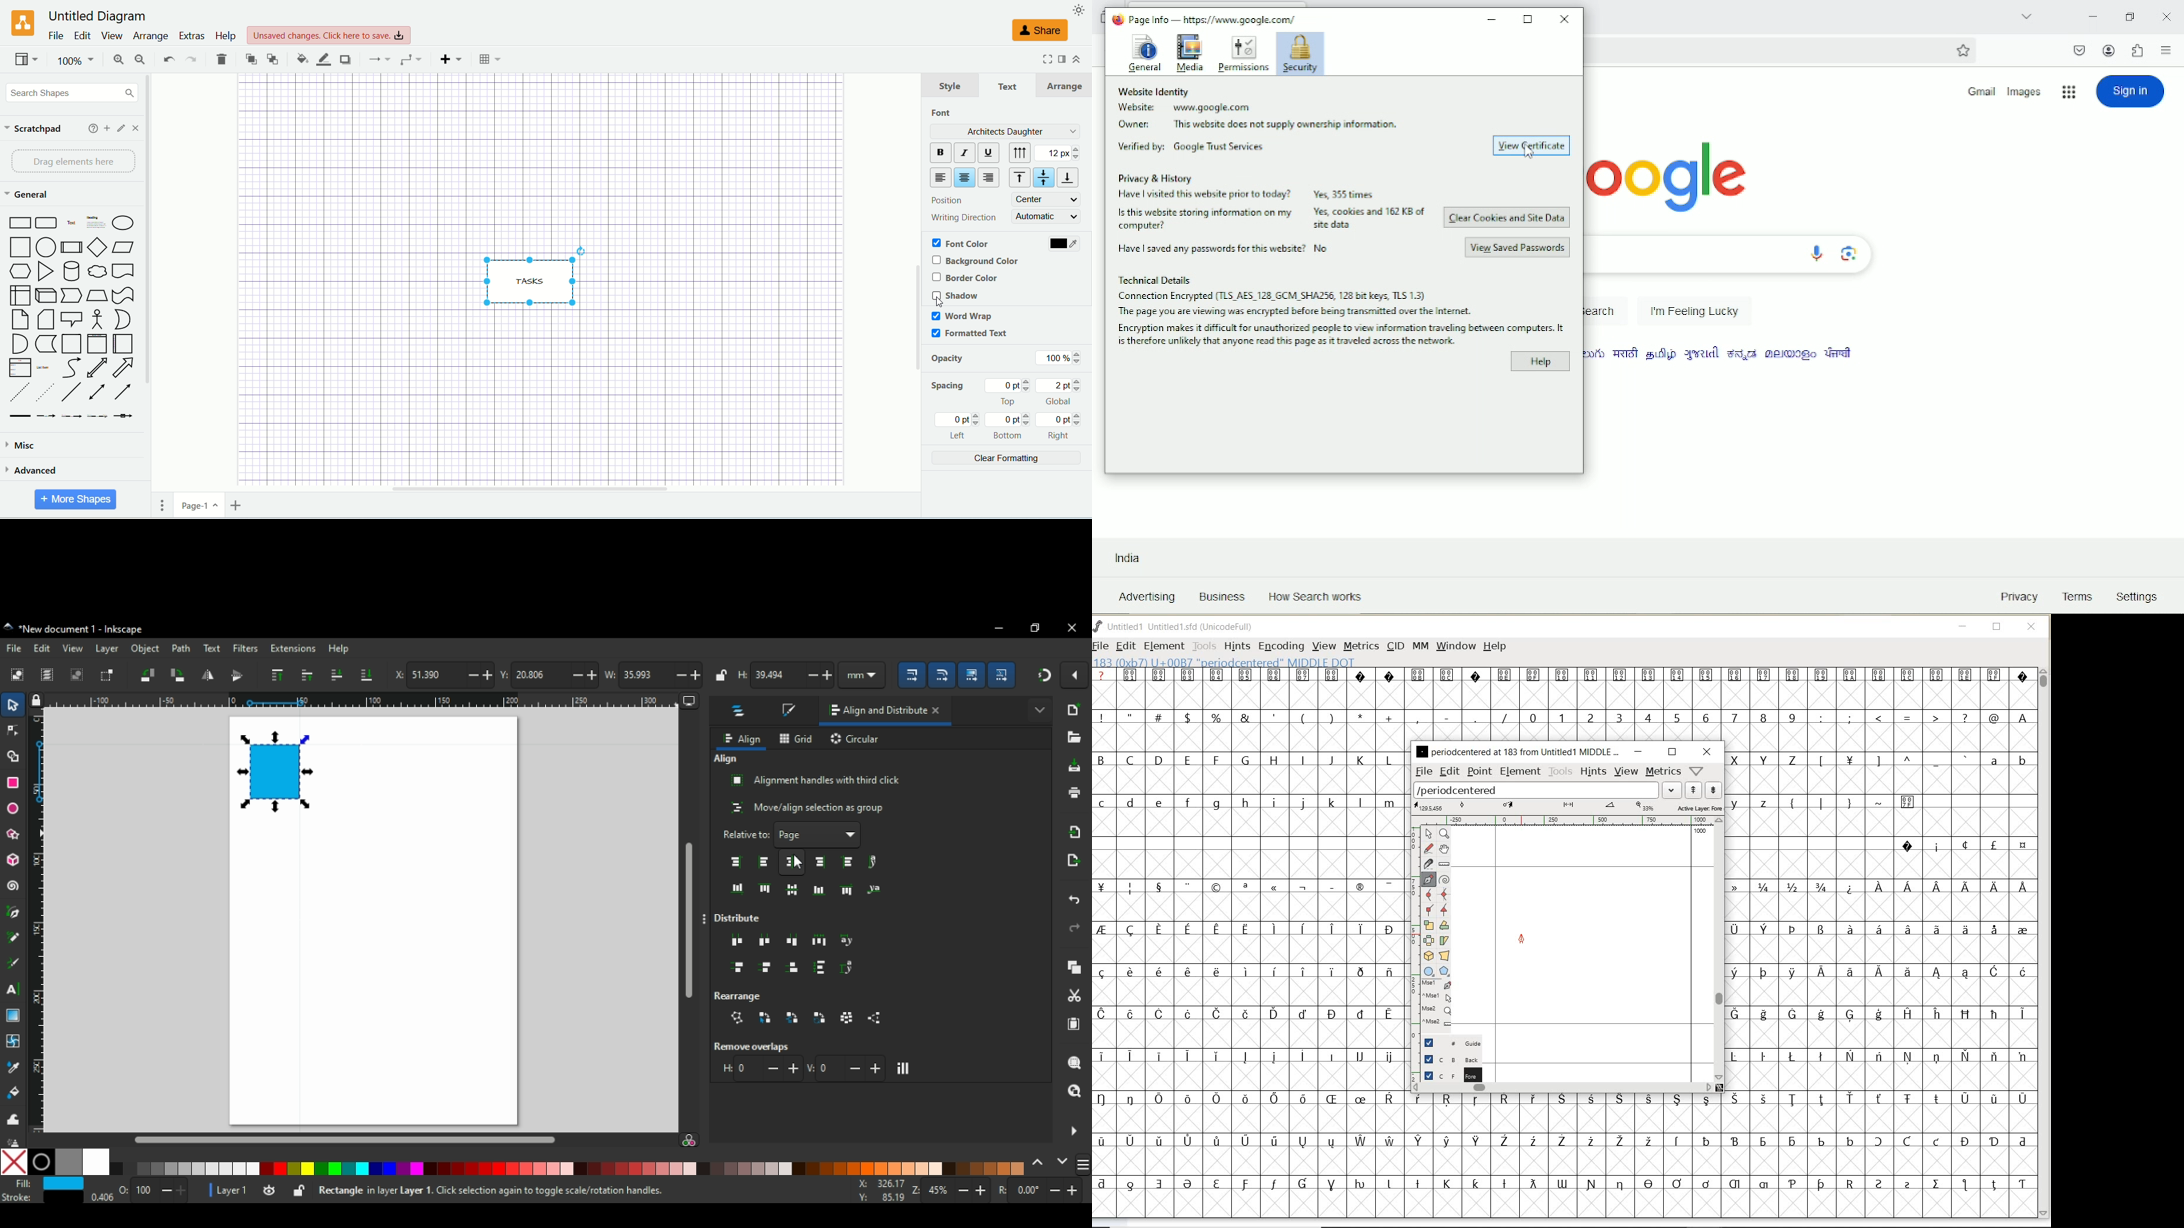 The width and height of the screenshot is (2184, 1232). I want to click on Business, so click(1222, 595).